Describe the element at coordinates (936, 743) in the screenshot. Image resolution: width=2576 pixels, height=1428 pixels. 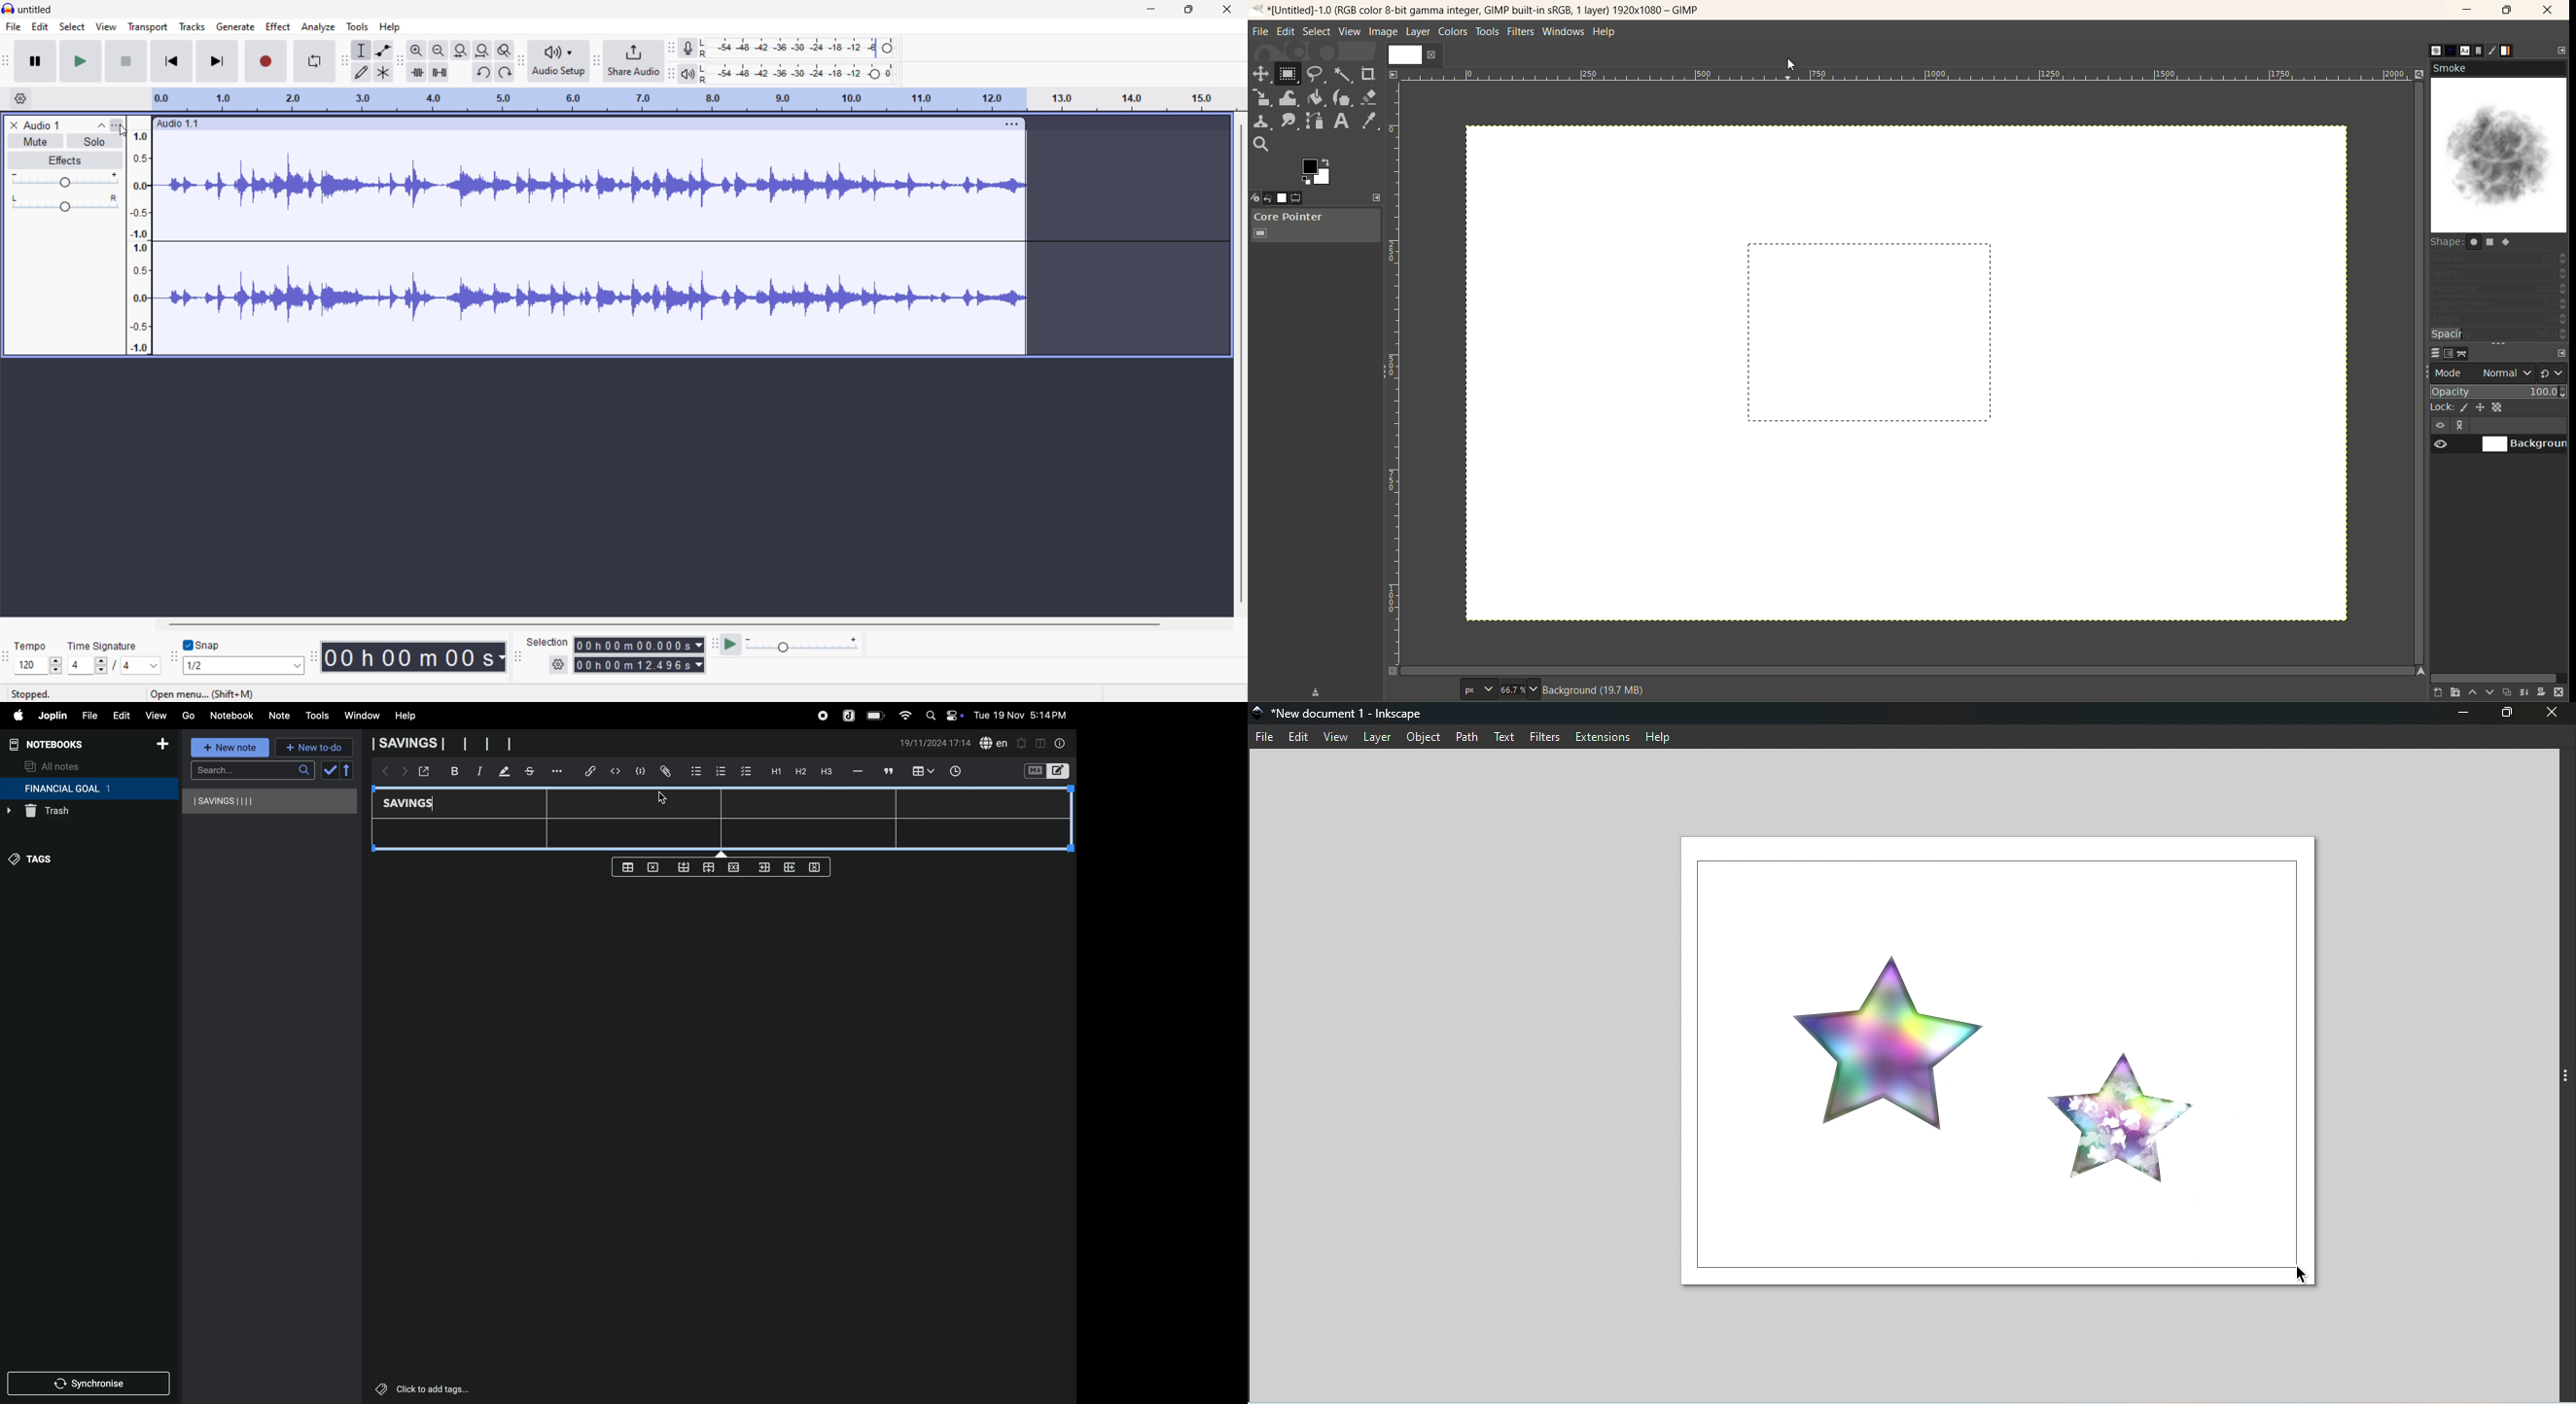
I see `date and time` at that location.